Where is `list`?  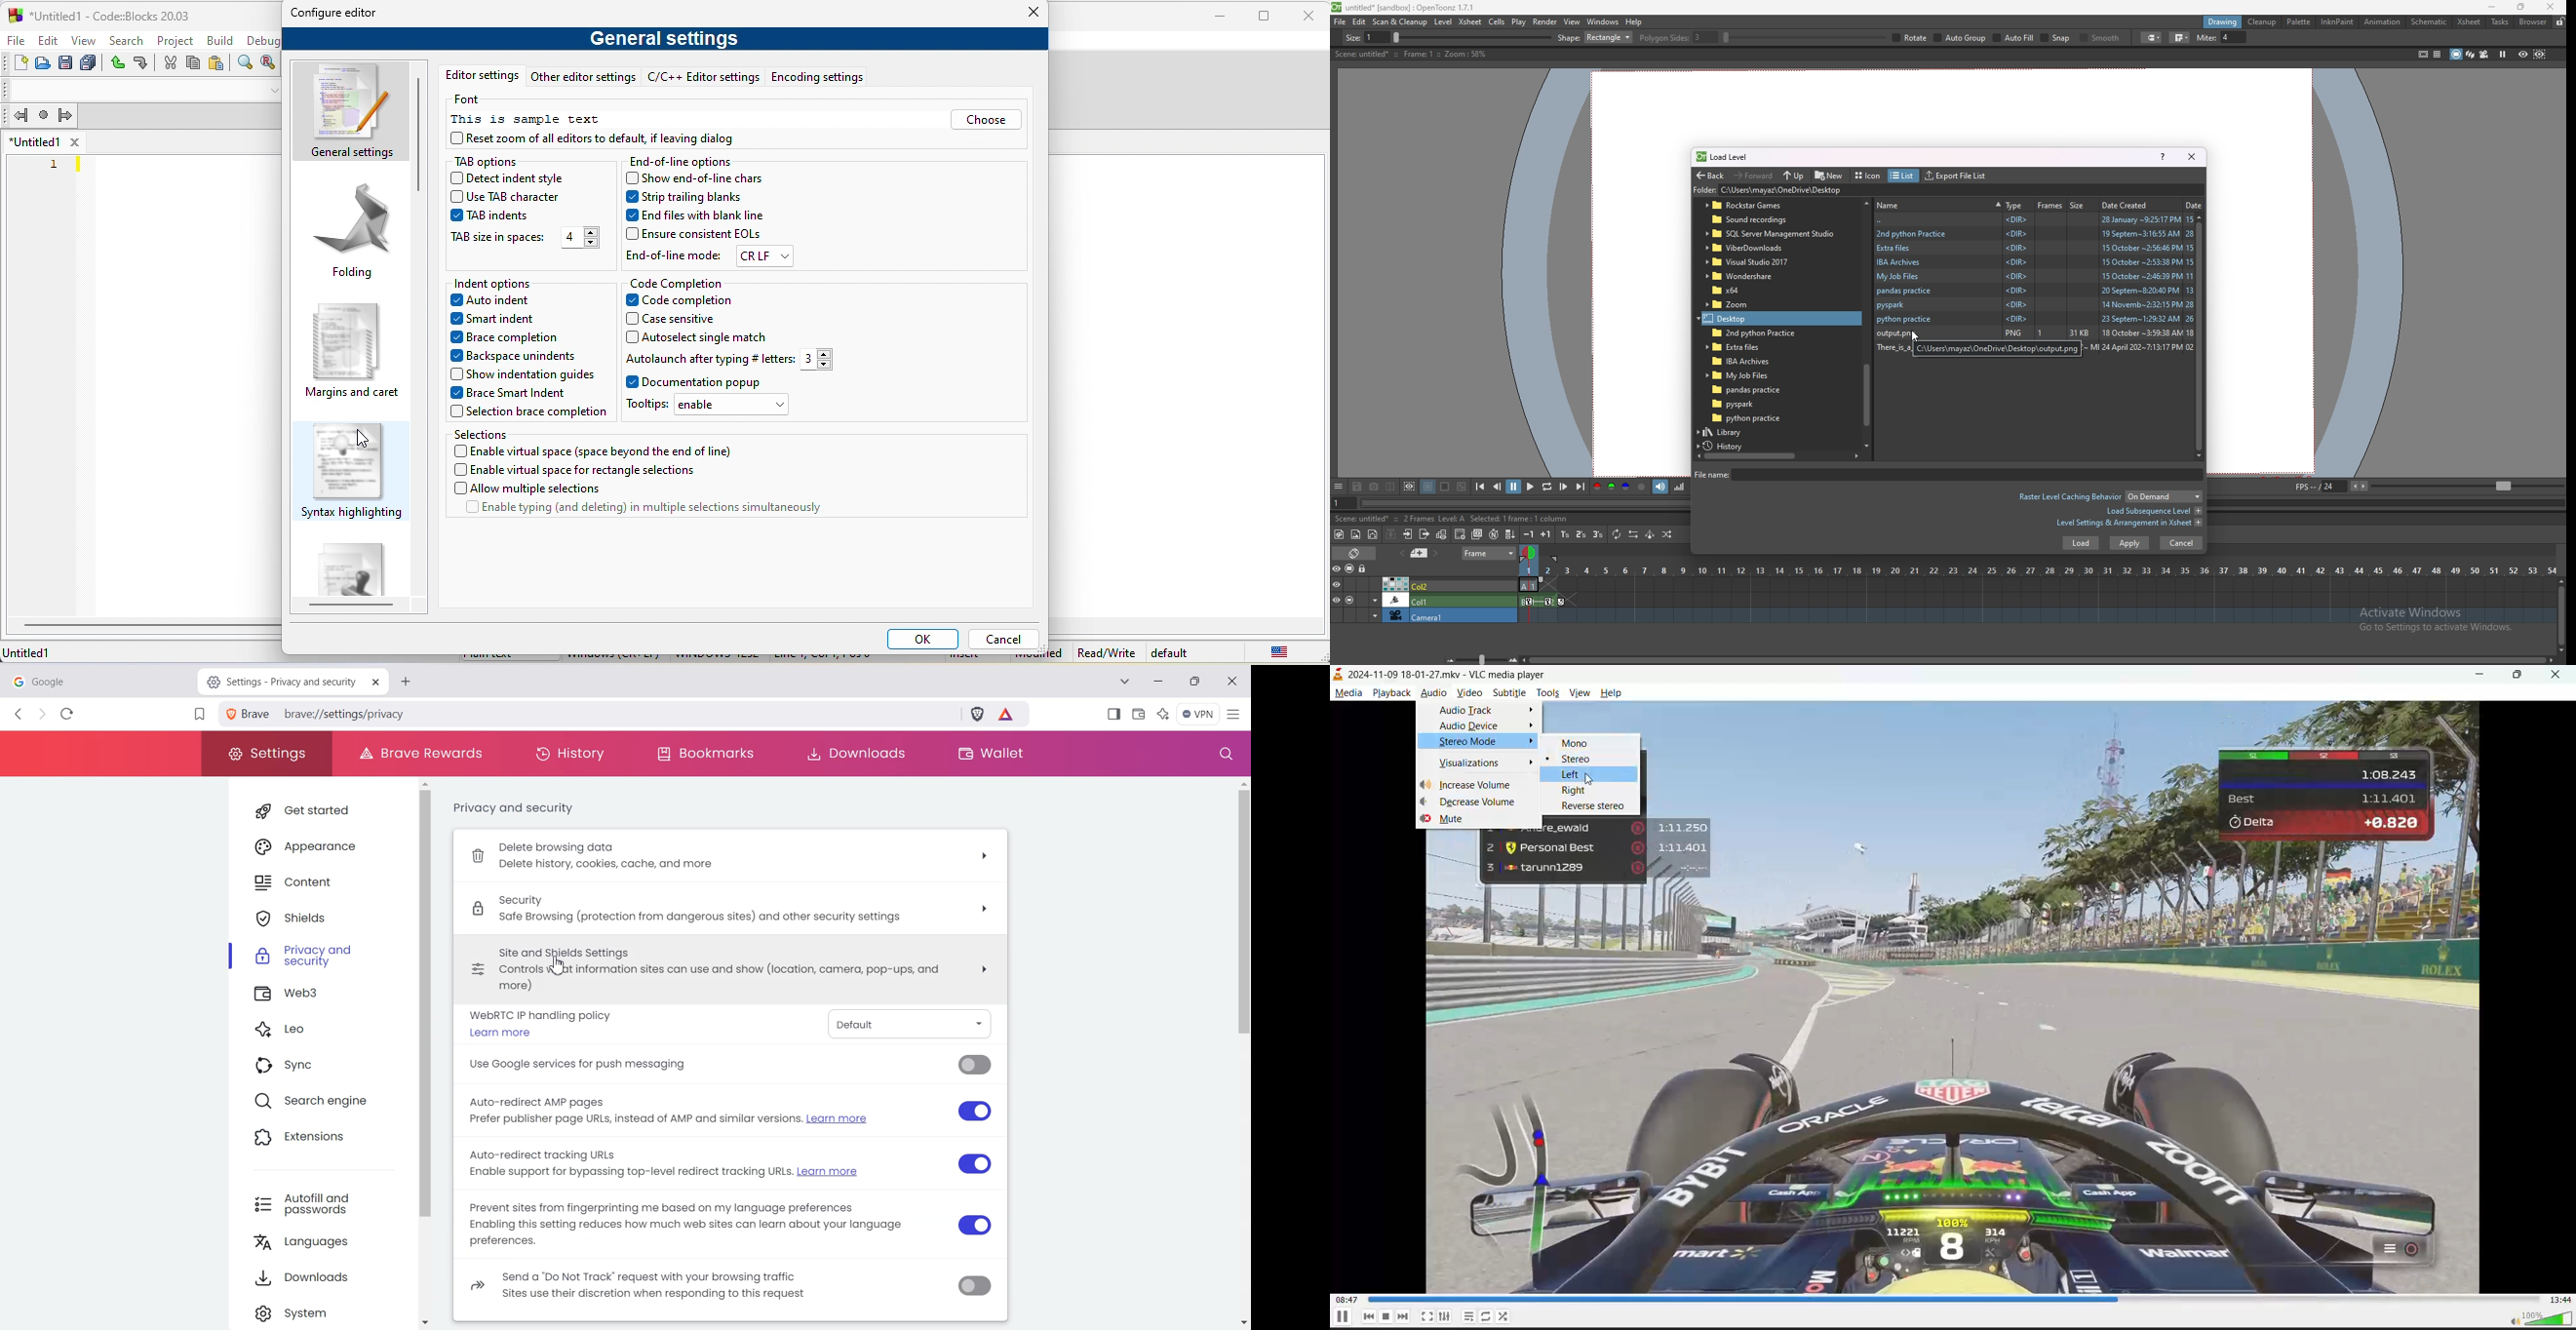 list is located at coordinates (1902, 176).